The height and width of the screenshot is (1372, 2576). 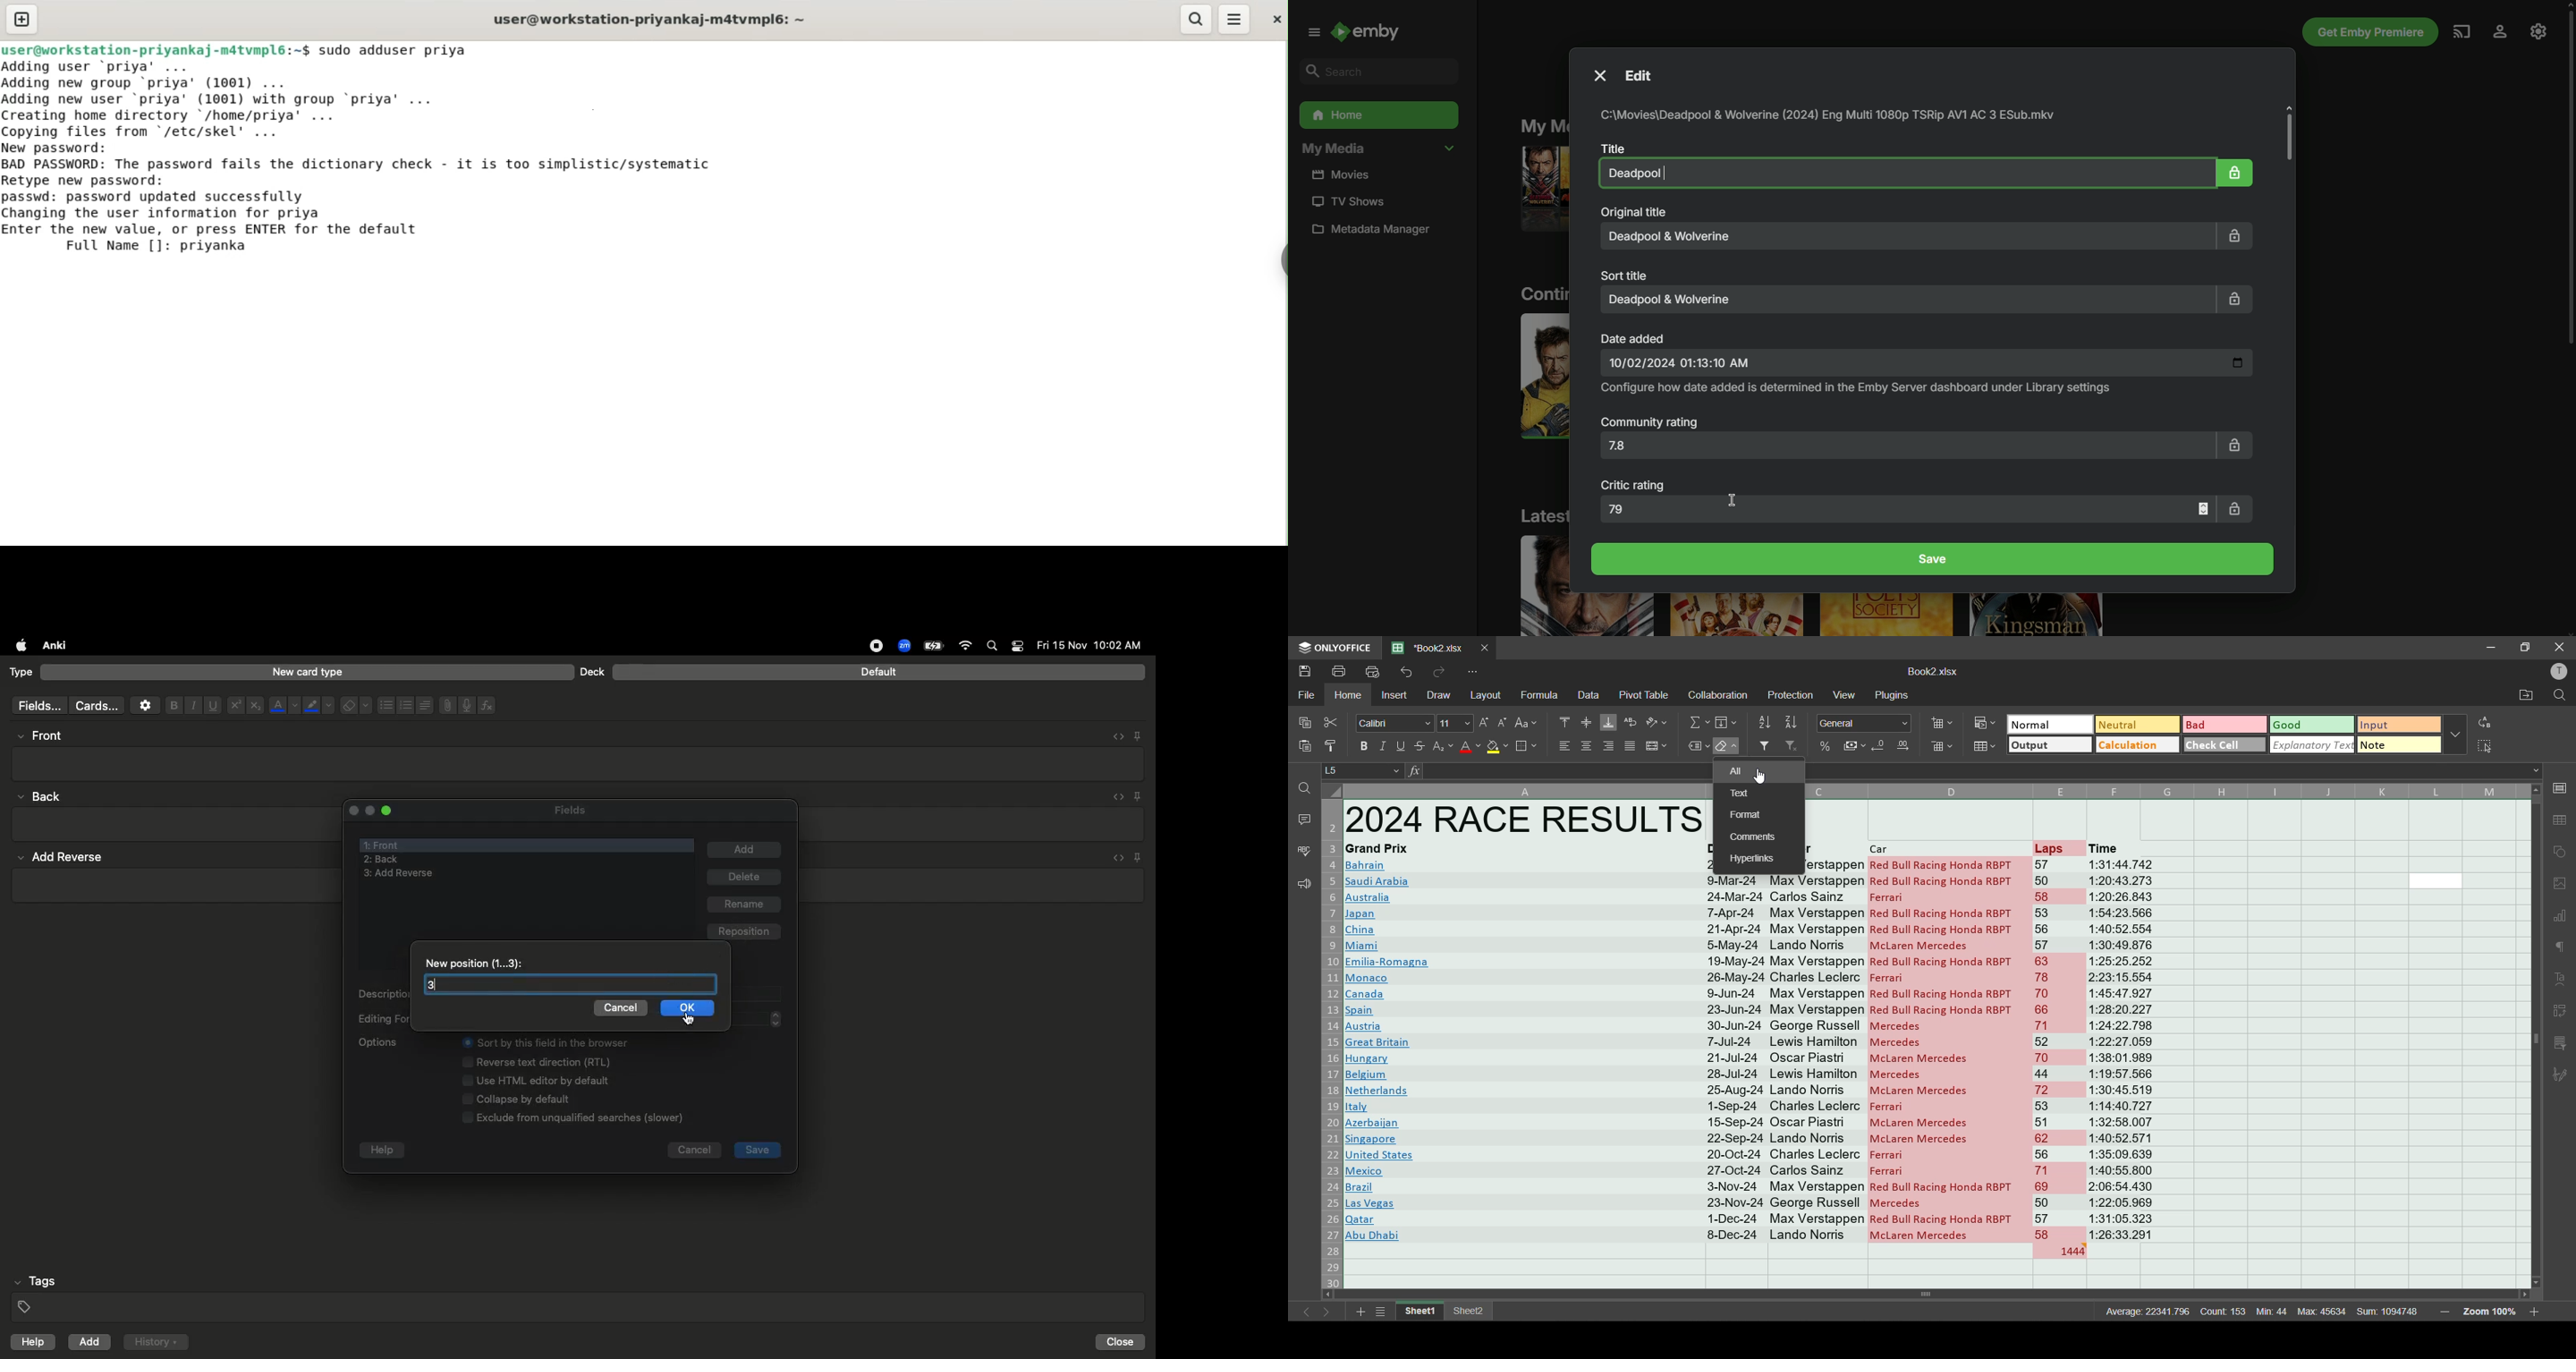 I want to click on save, so click(x=758, y=1150).